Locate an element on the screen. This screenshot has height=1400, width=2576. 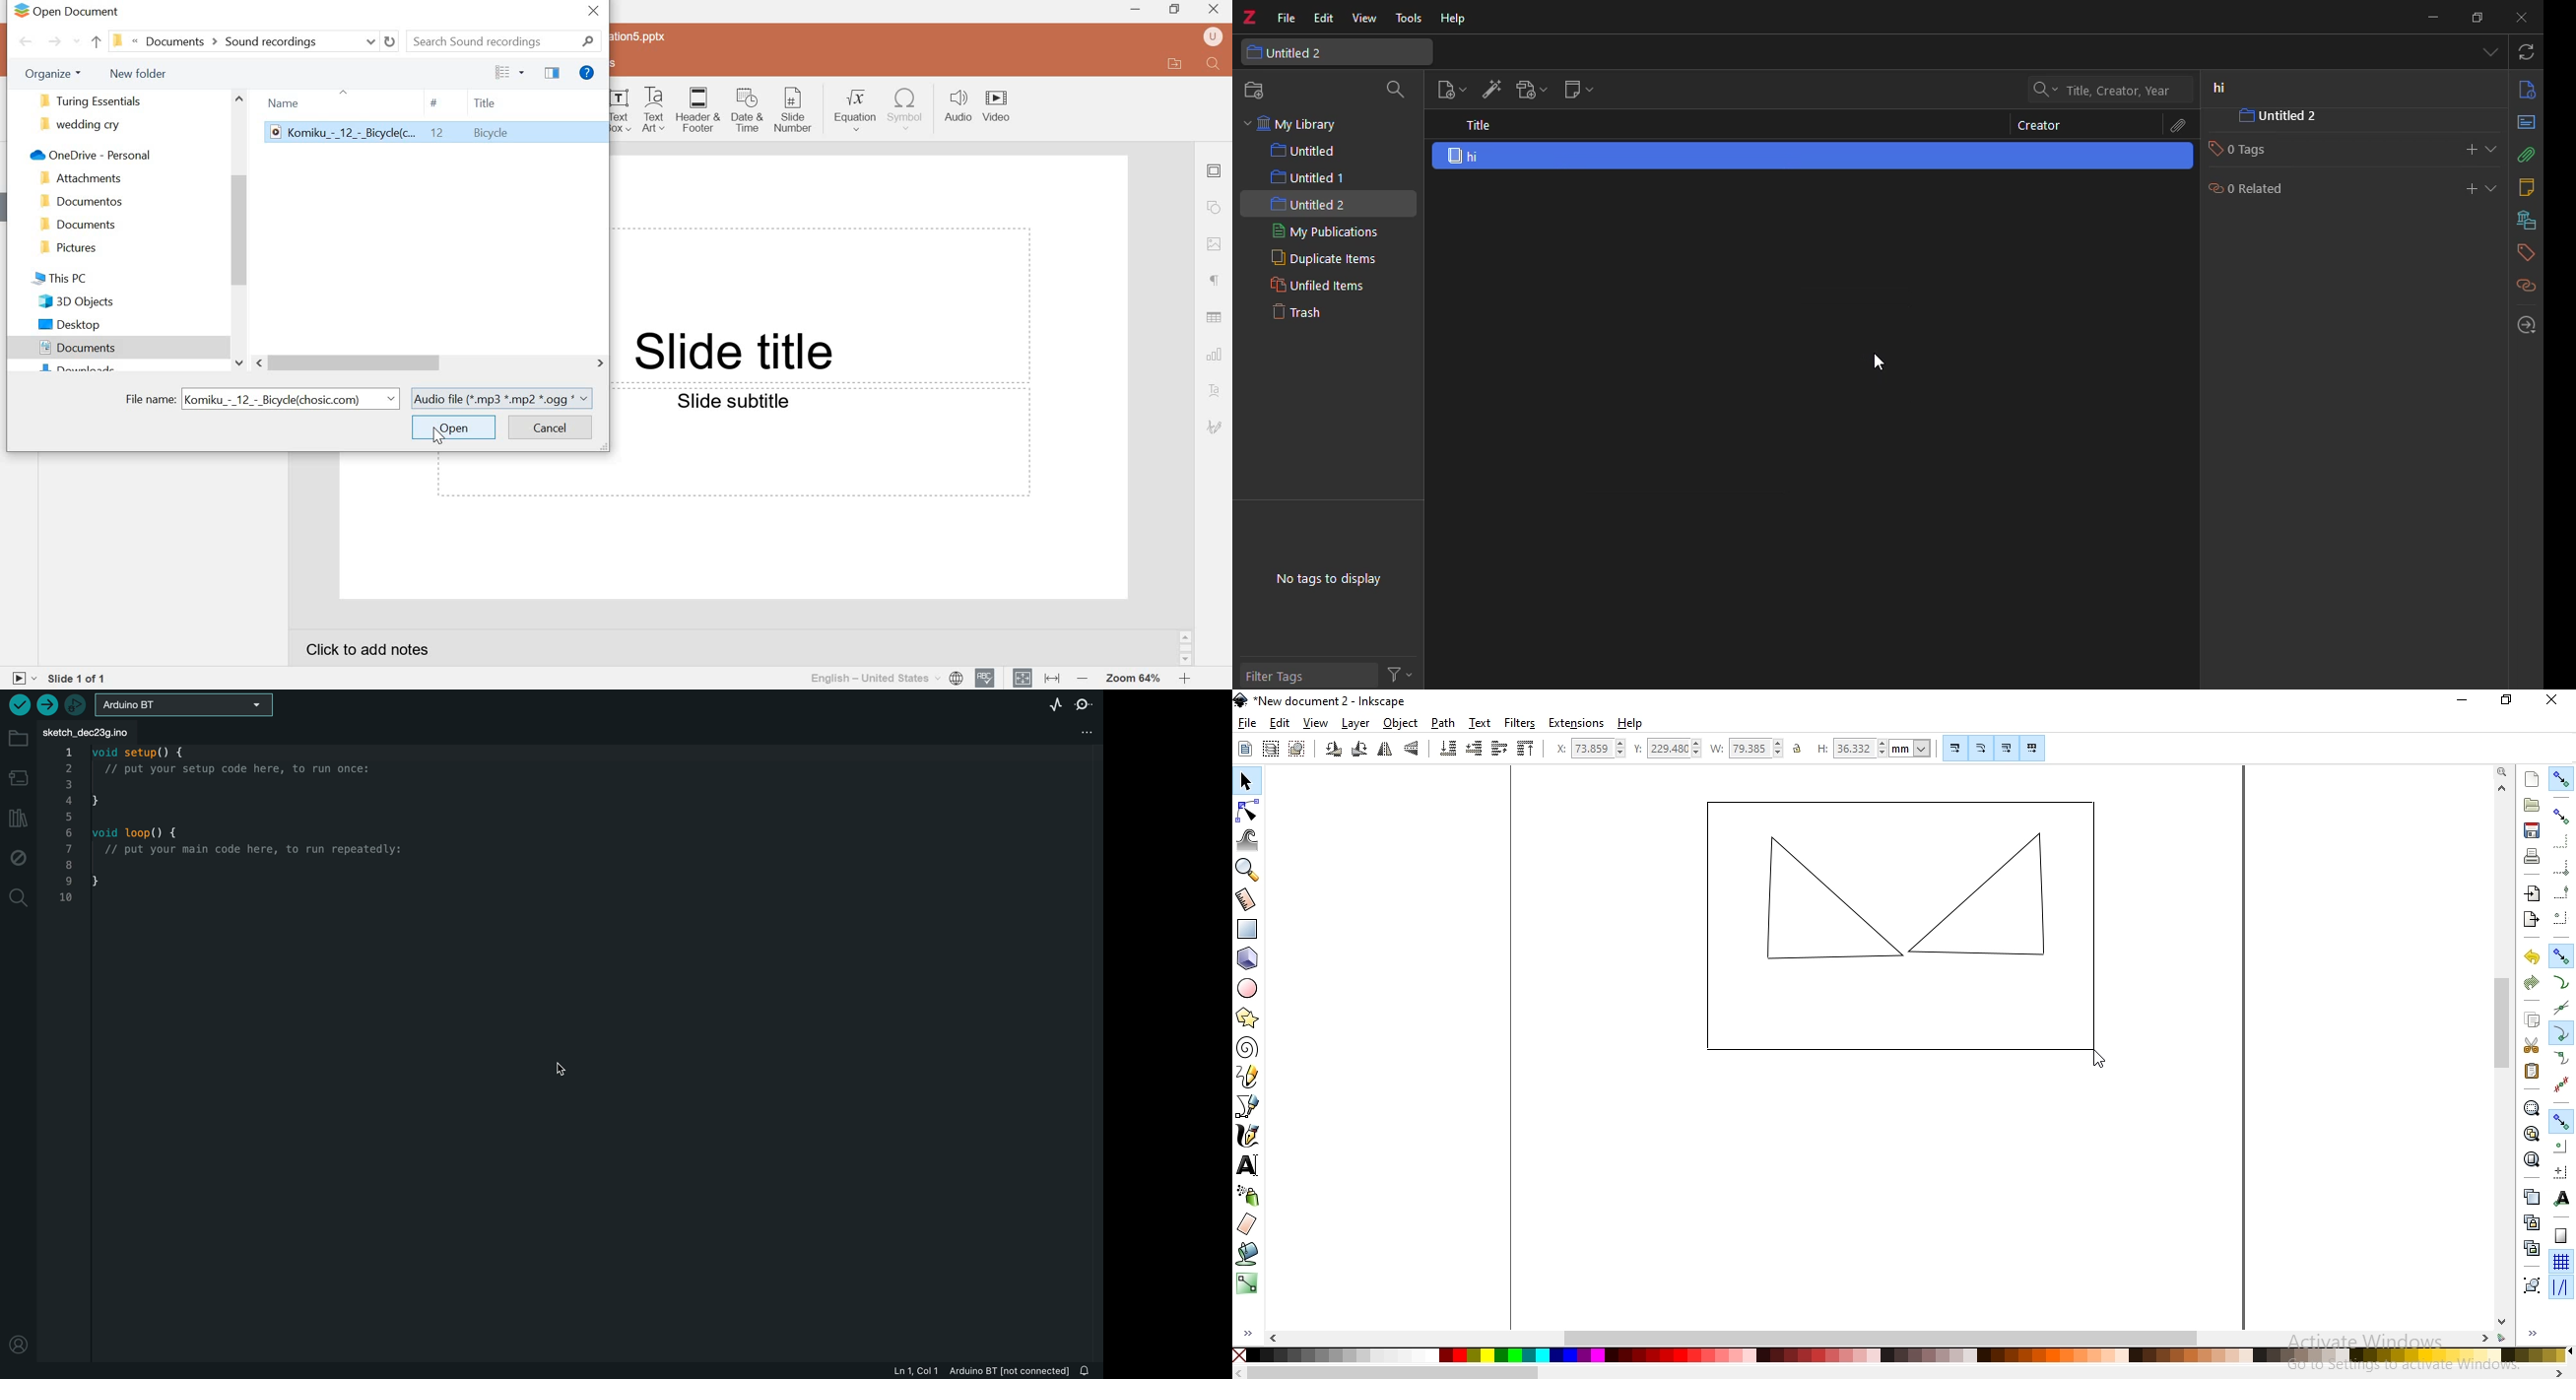
snap nodes, paths and handles is located at coordinates (2561, 956).